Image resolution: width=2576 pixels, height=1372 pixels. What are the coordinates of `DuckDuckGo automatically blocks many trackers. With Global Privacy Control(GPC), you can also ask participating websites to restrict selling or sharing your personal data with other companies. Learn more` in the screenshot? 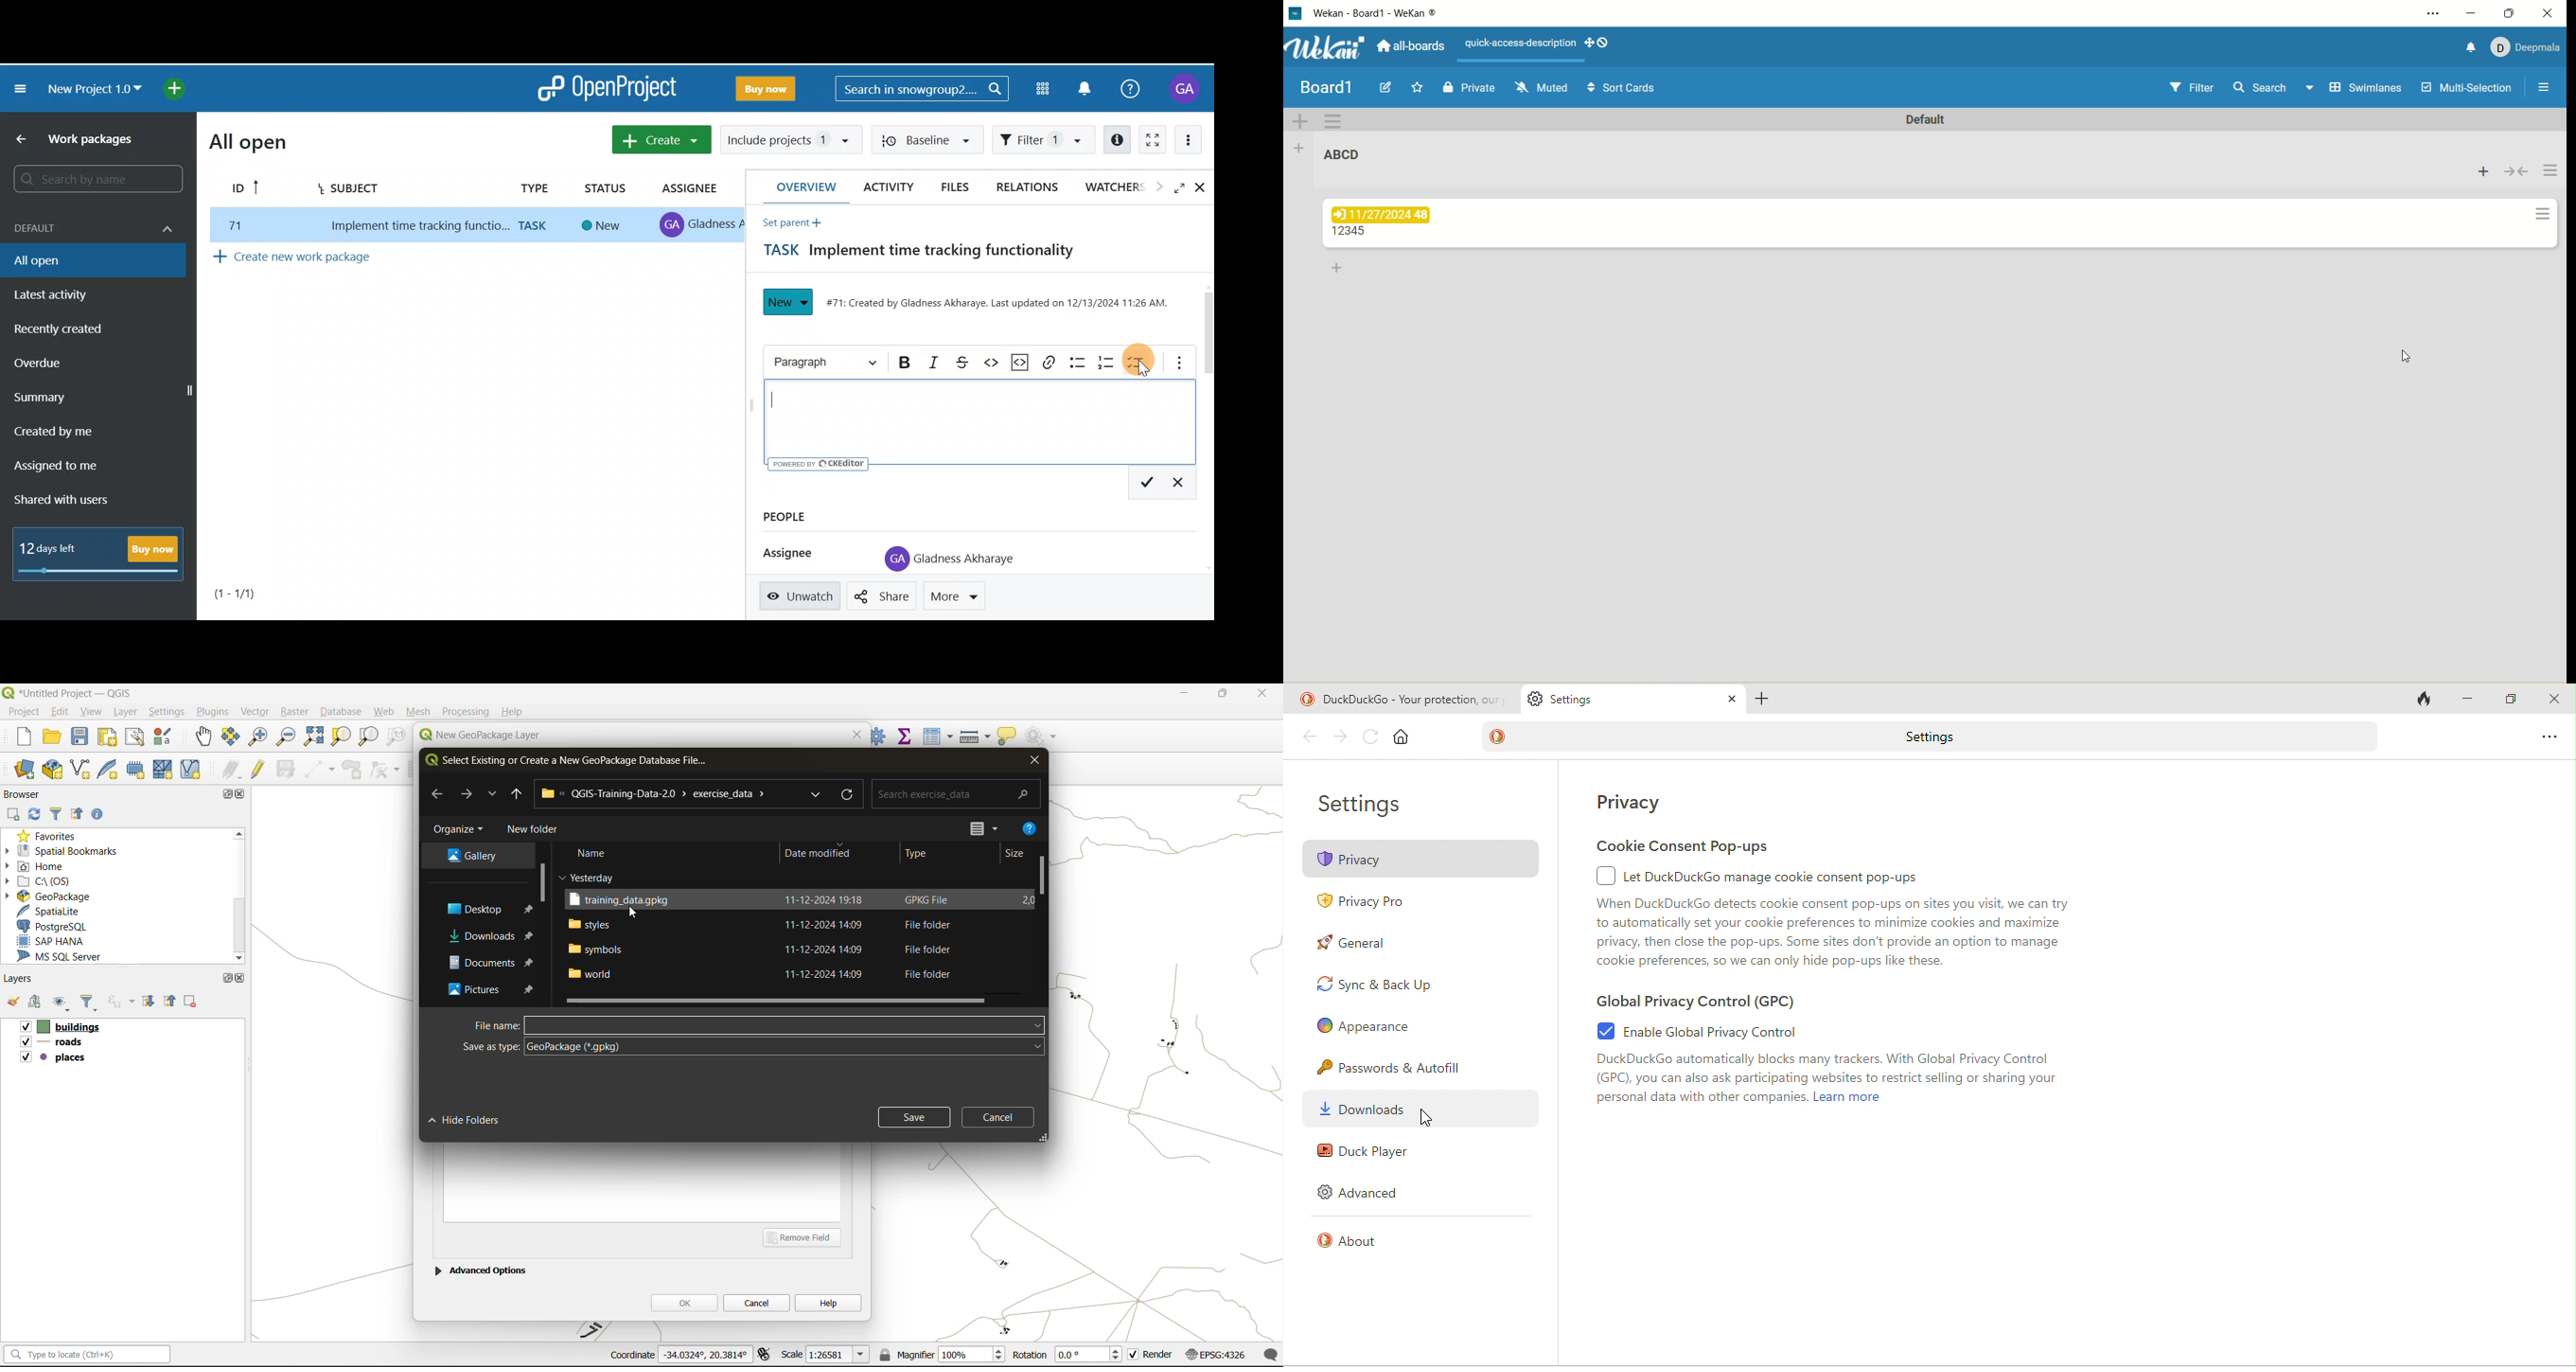 It's located at (1884, 1080).